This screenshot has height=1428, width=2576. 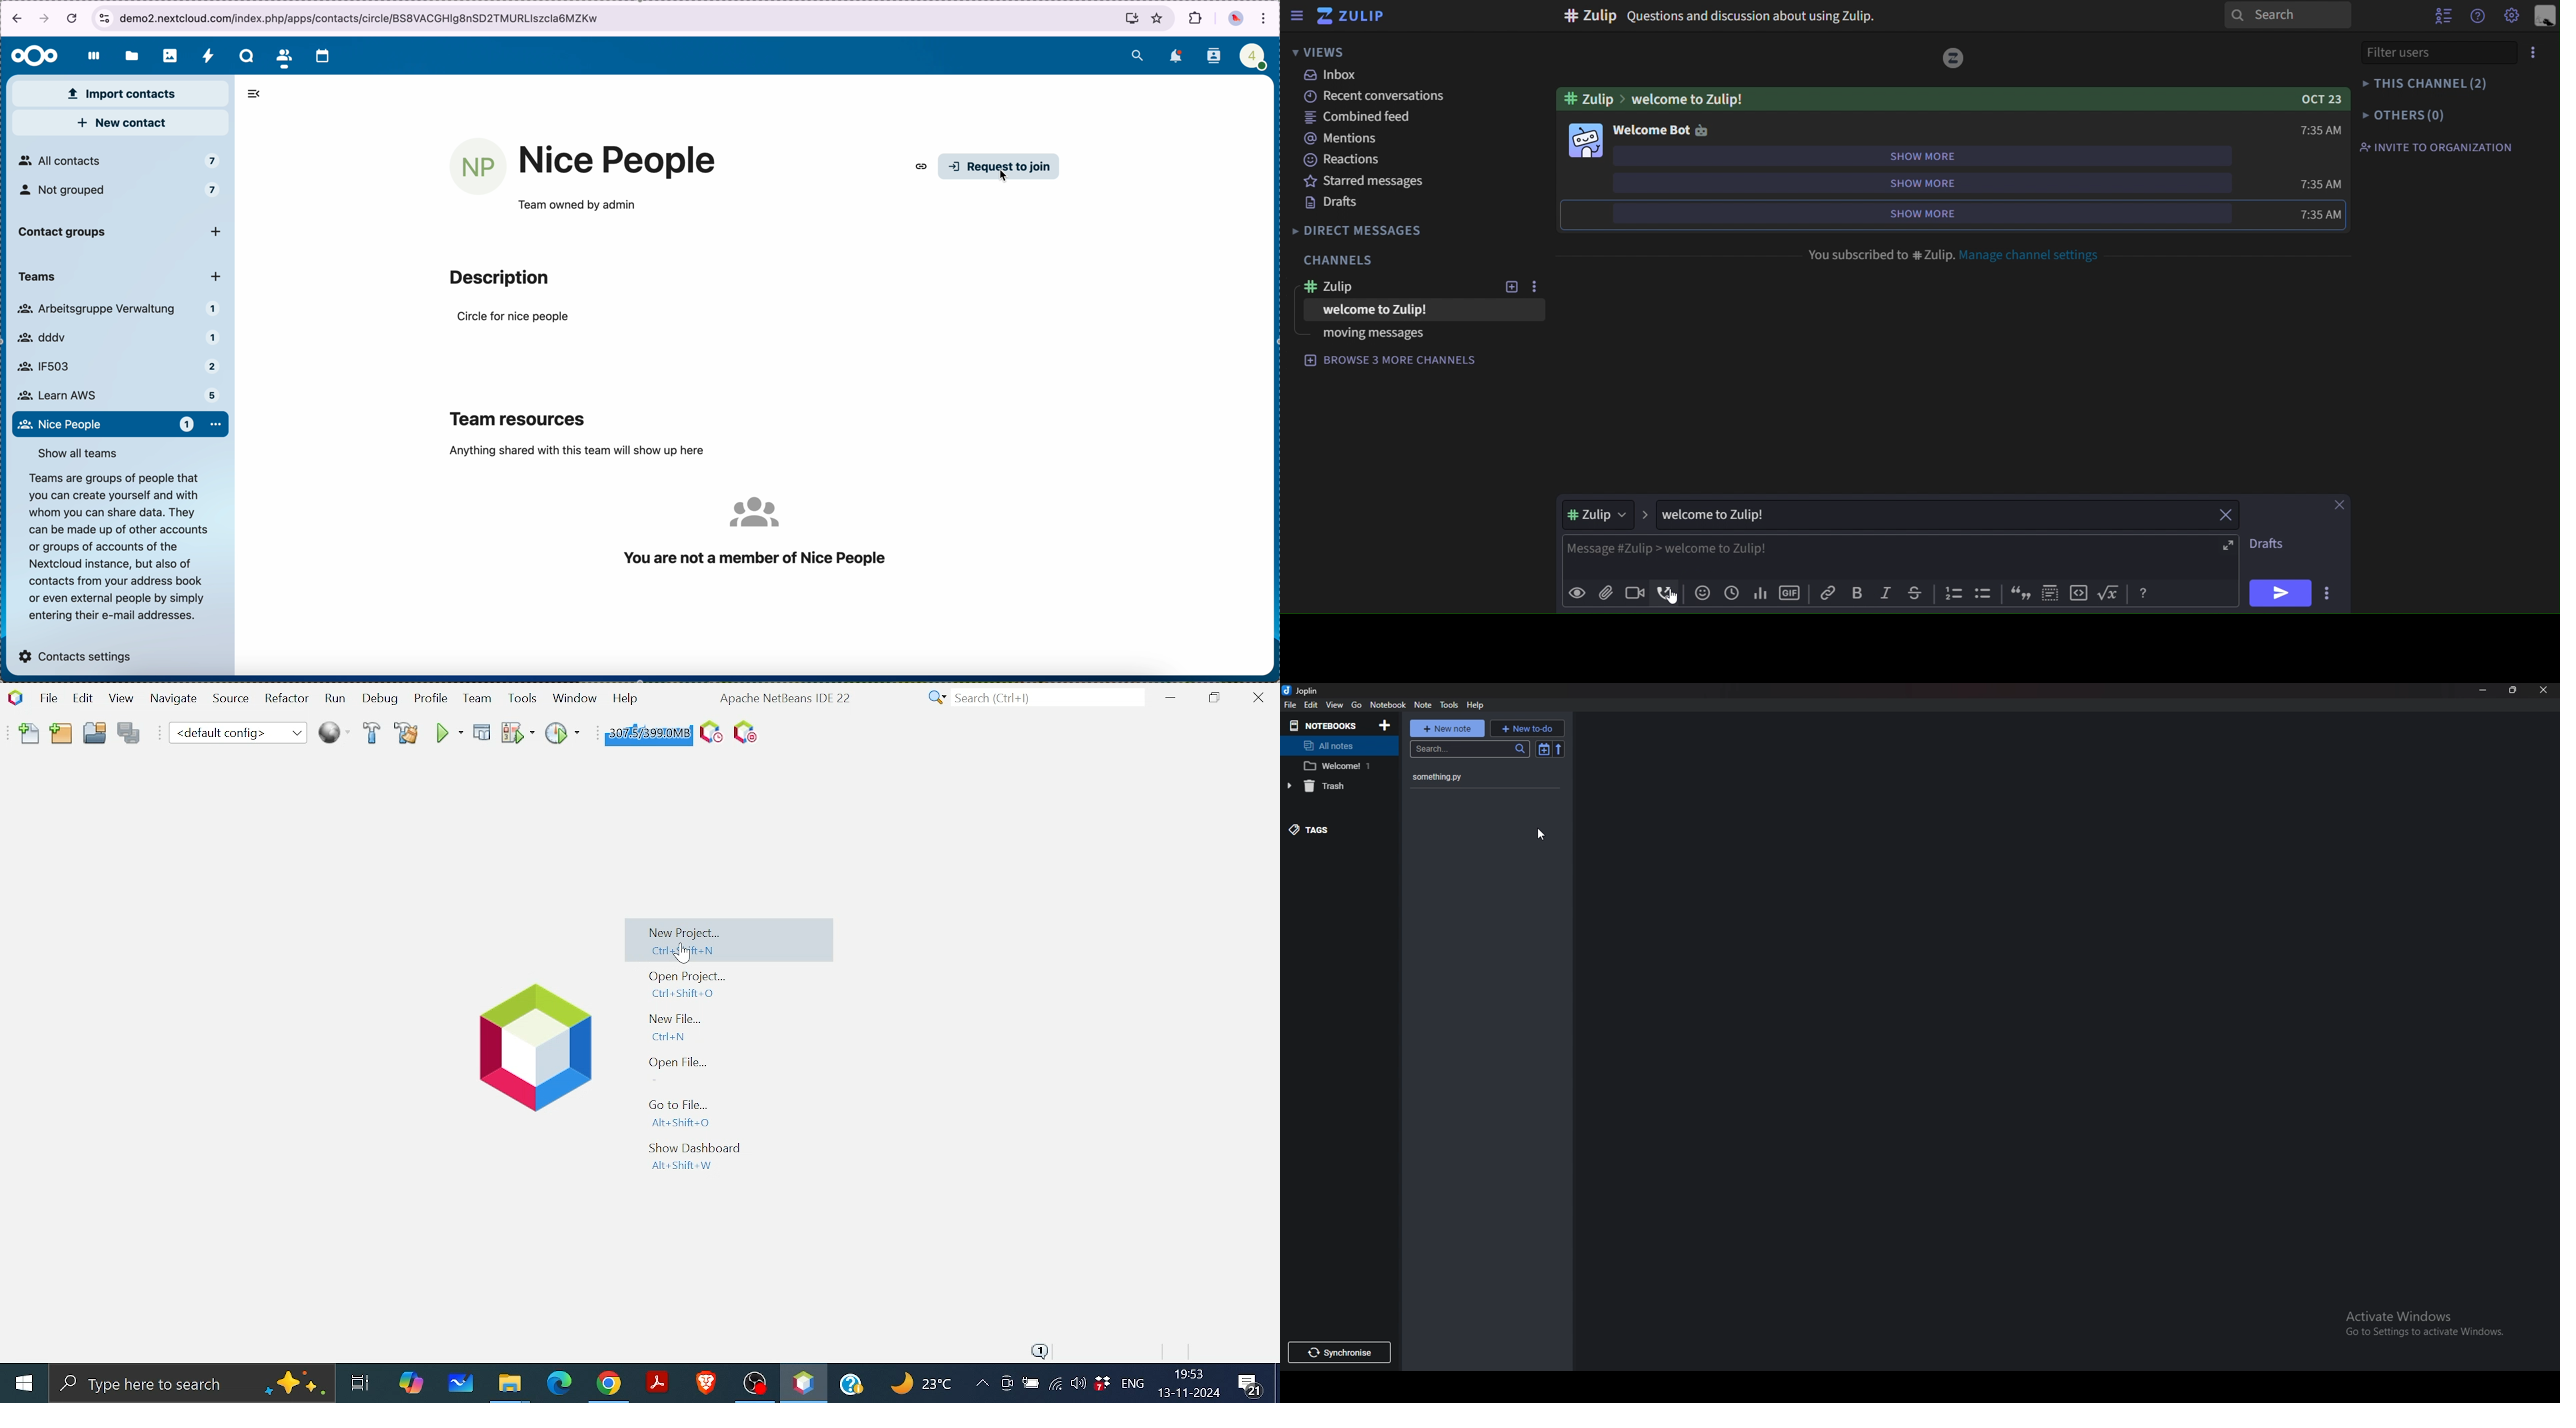 I want to click on Add file, so click(x=30, y=734).